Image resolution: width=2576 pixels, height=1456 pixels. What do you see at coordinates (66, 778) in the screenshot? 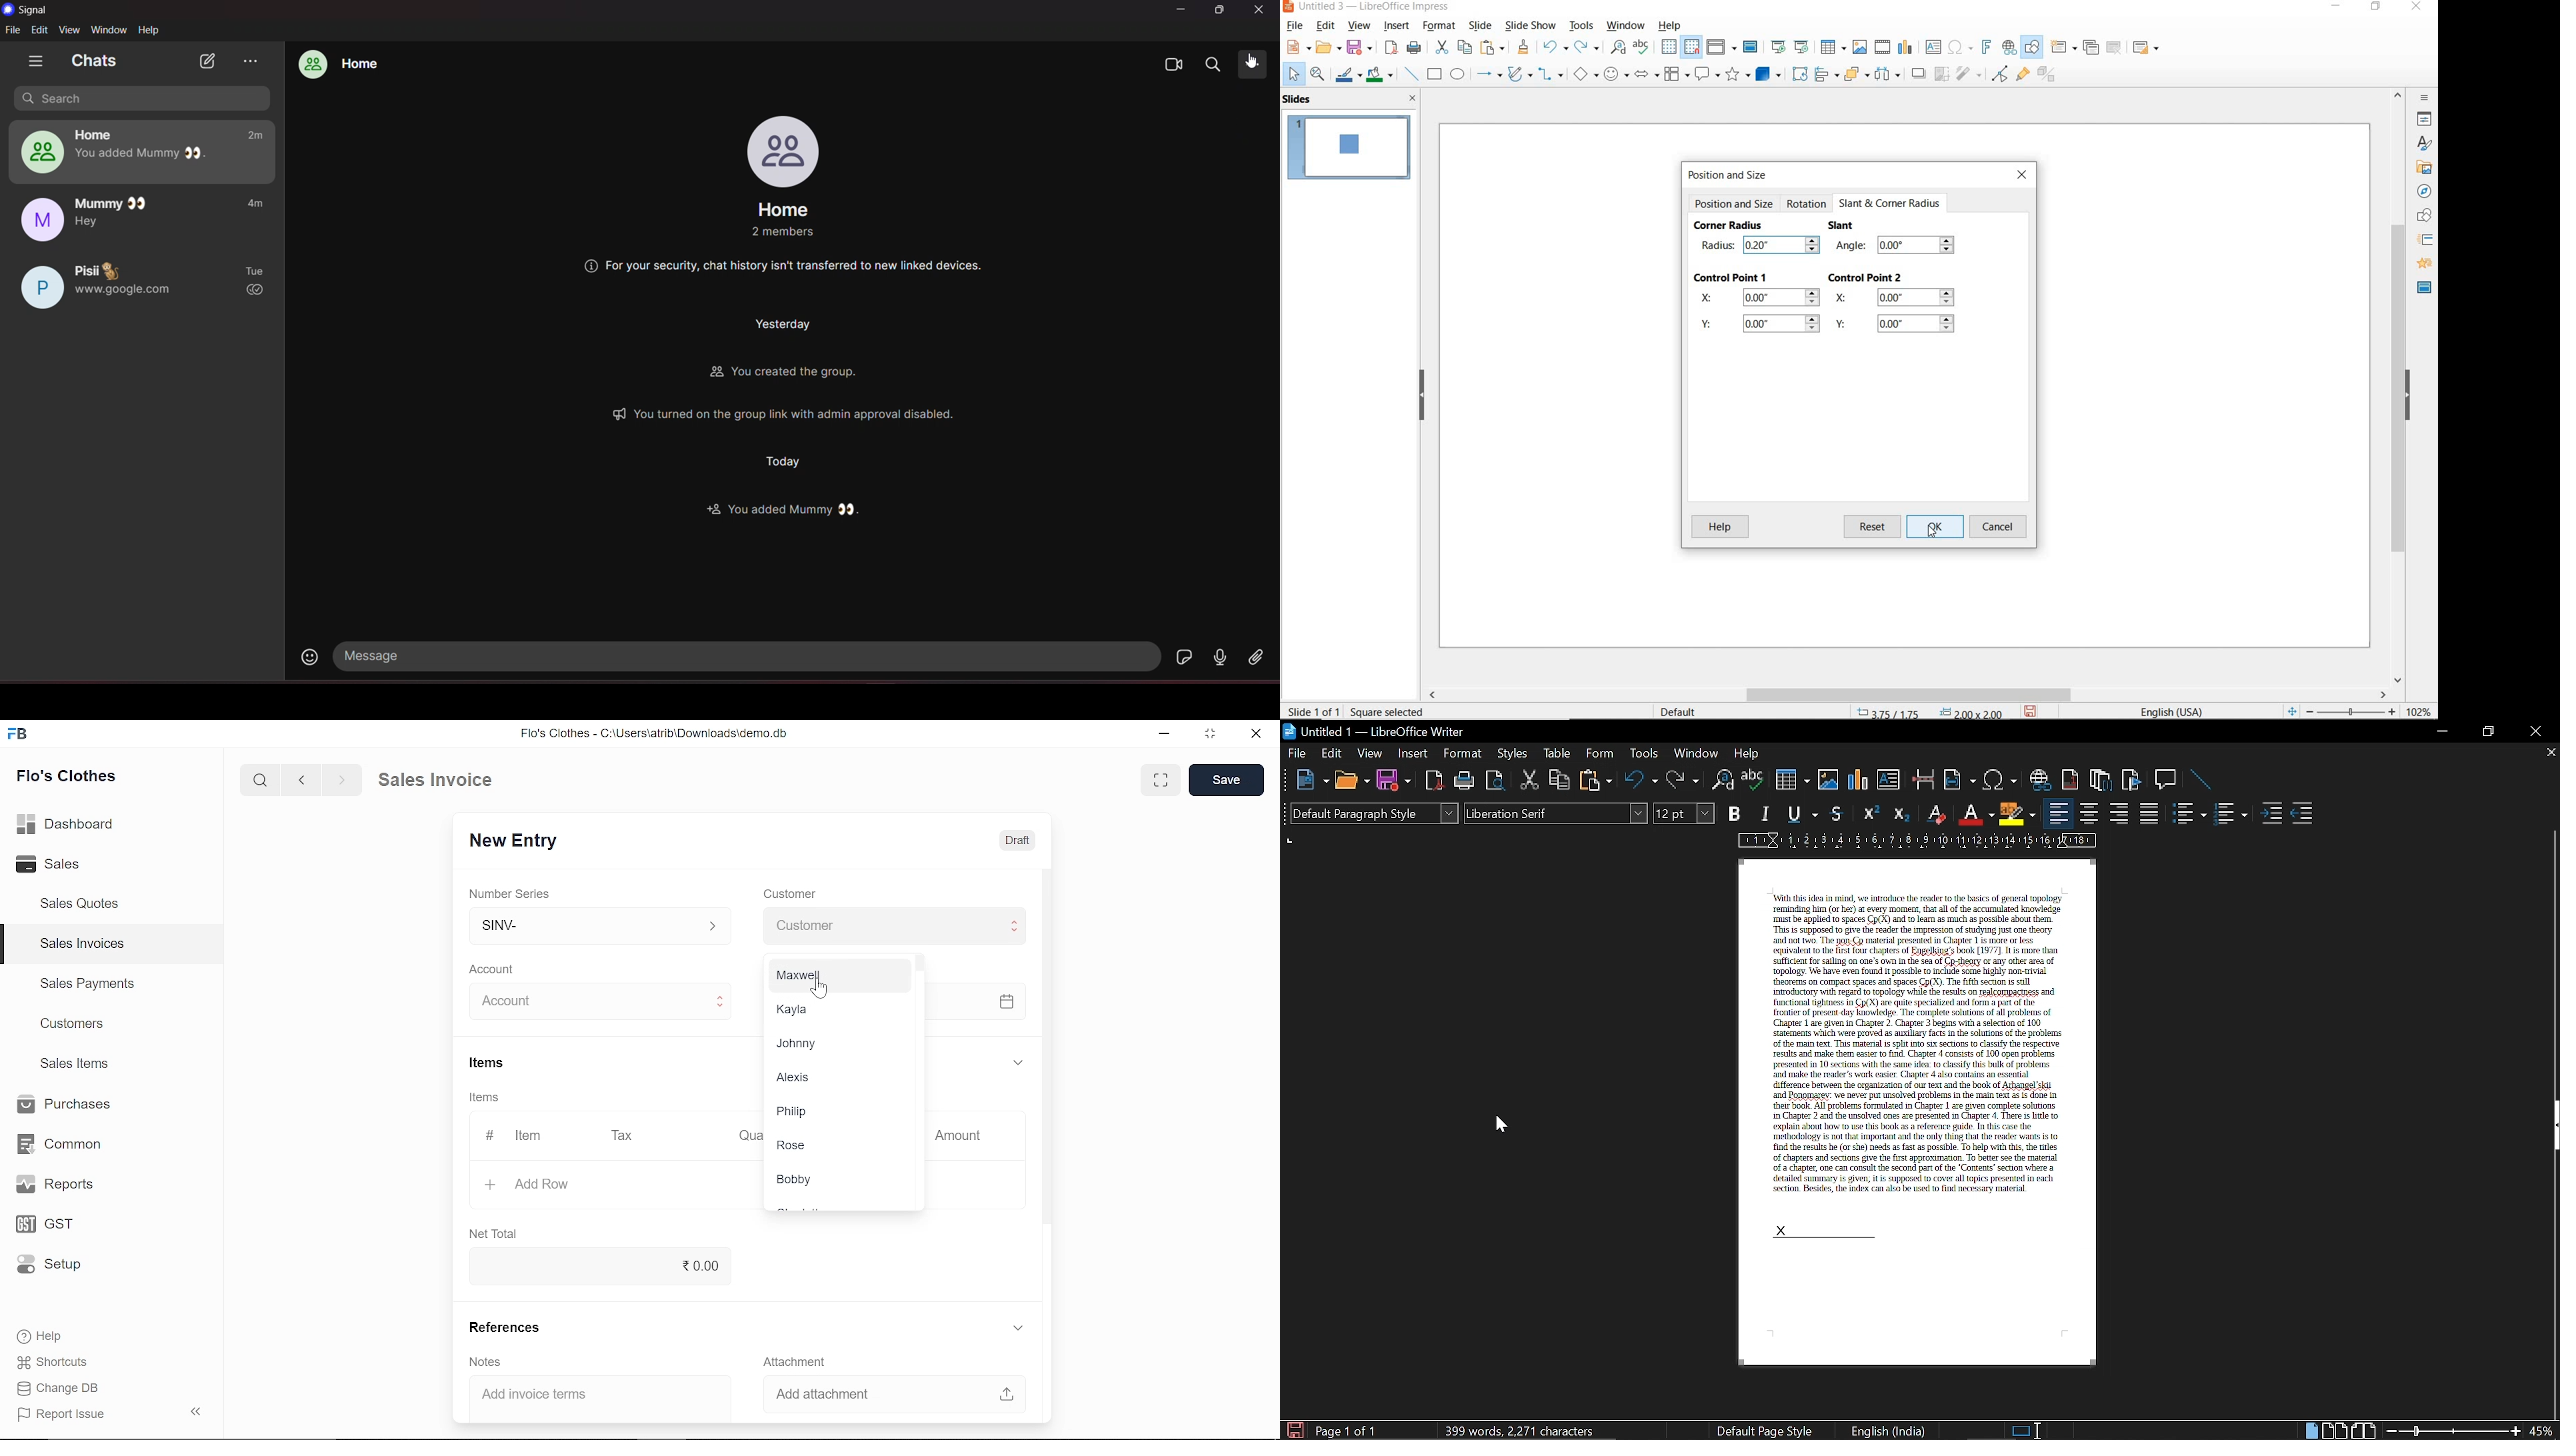
I see `Flo's Clothes` at bounding box center [66, 778].